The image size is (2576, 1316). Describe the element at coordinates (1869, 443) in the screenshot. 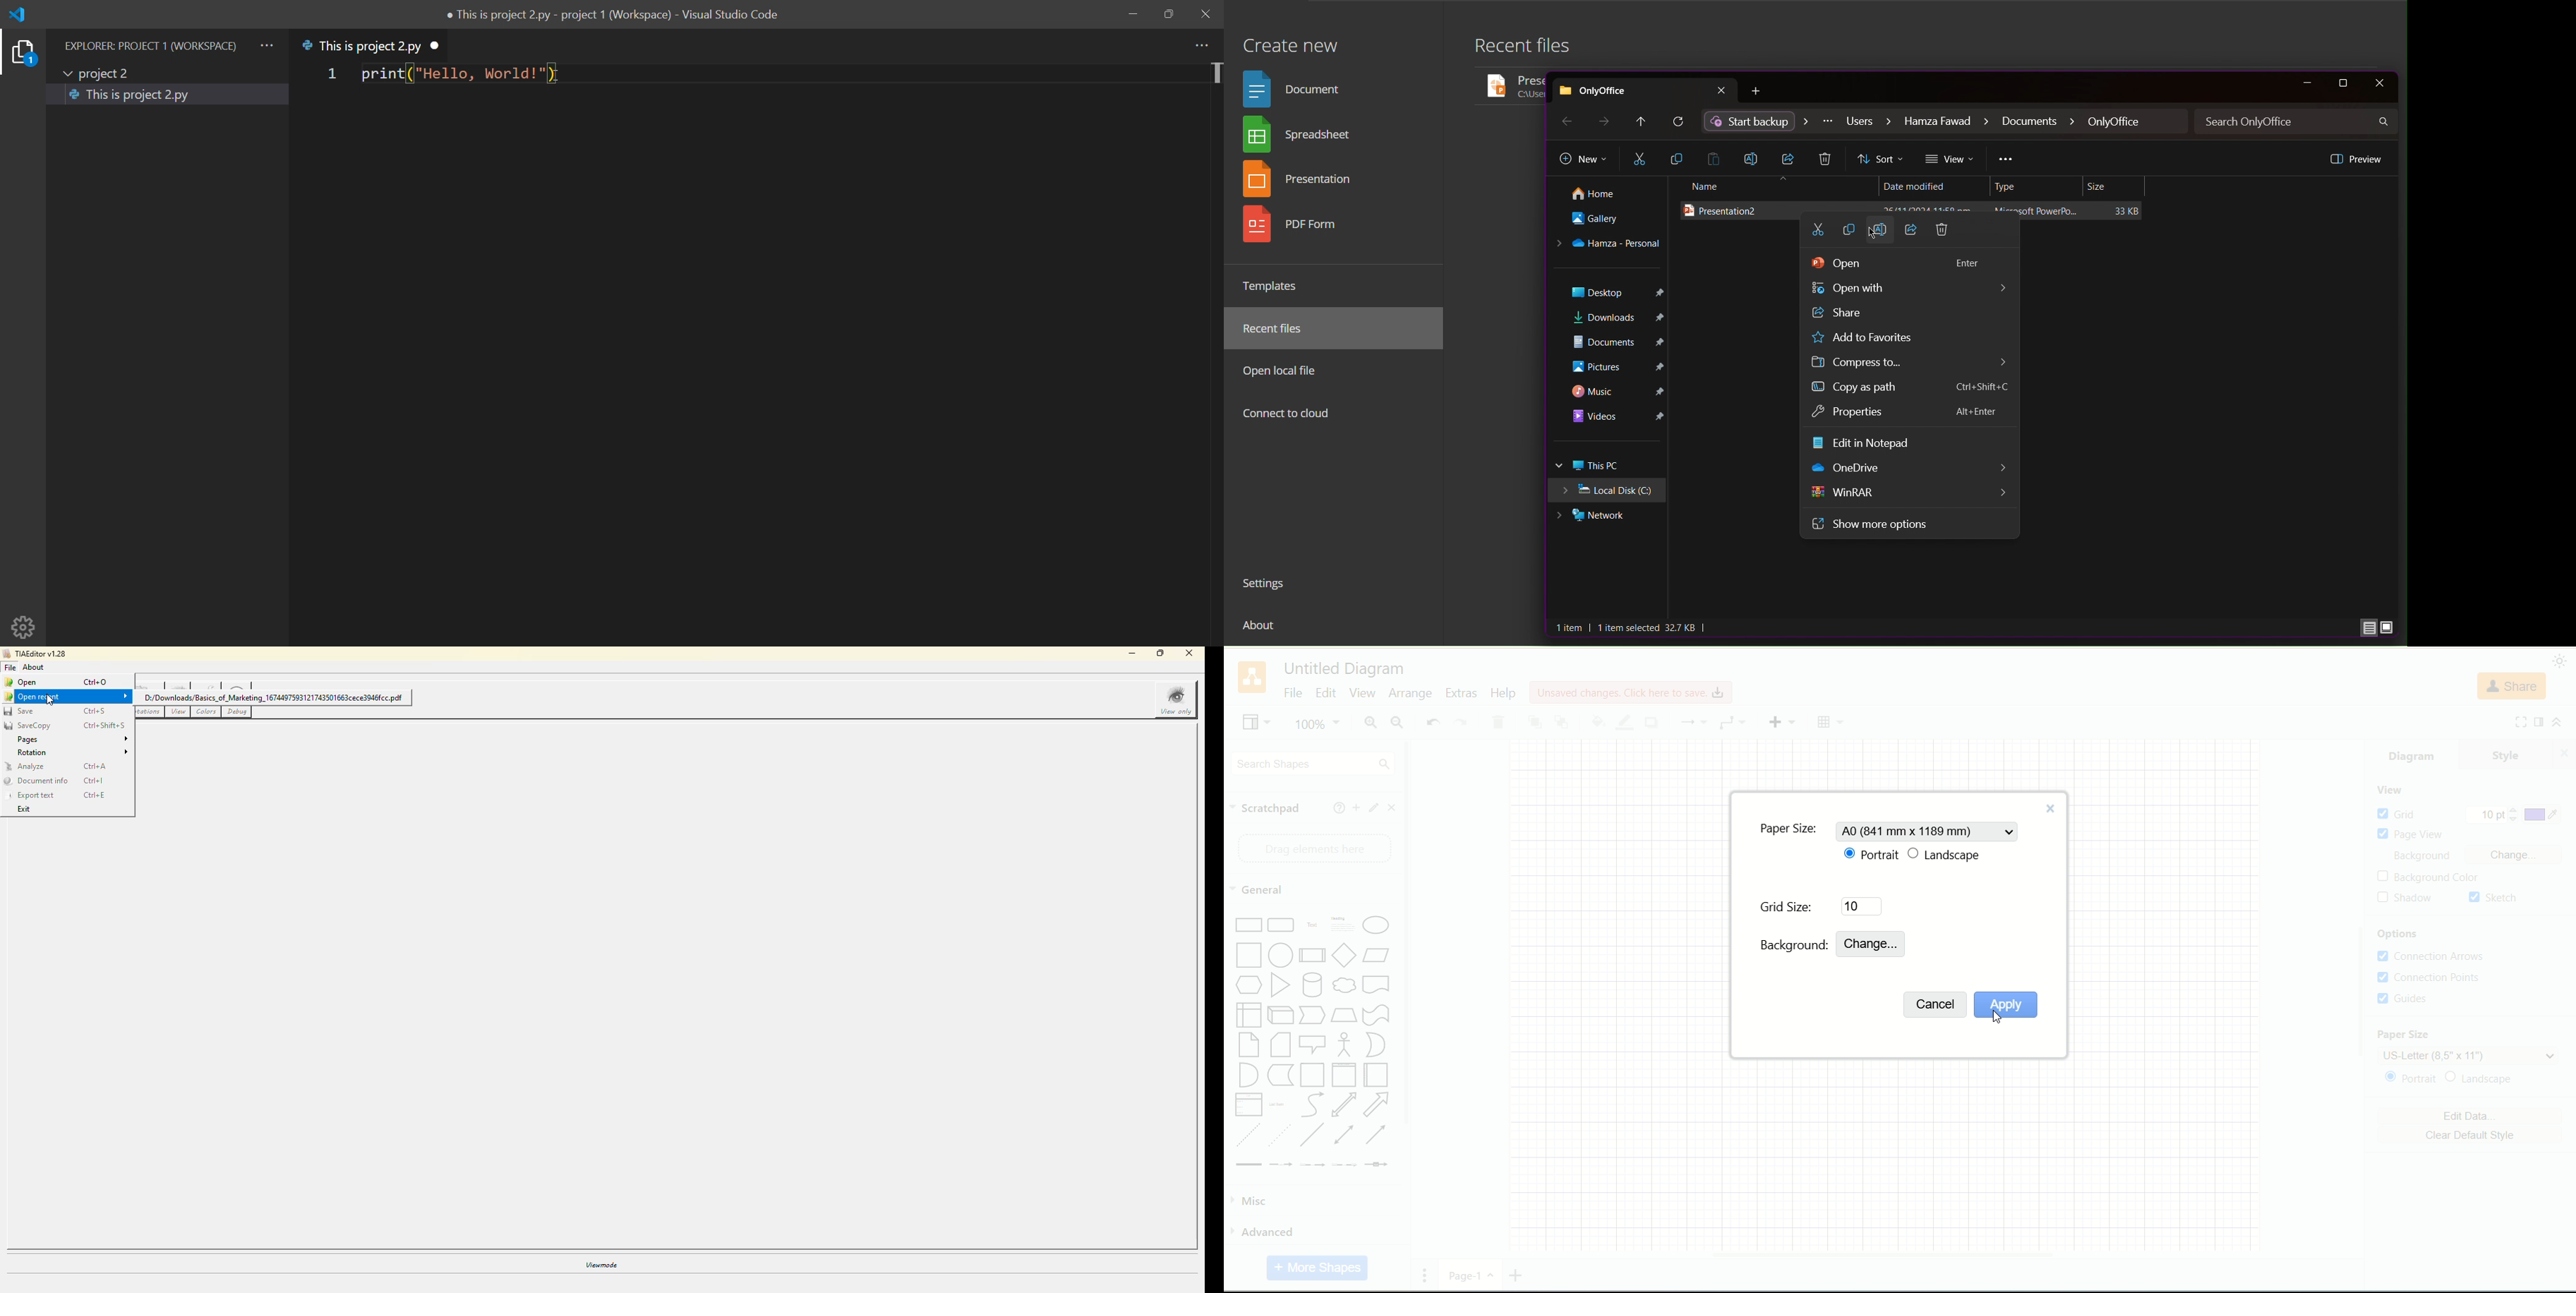

I see `Edit` at that location.